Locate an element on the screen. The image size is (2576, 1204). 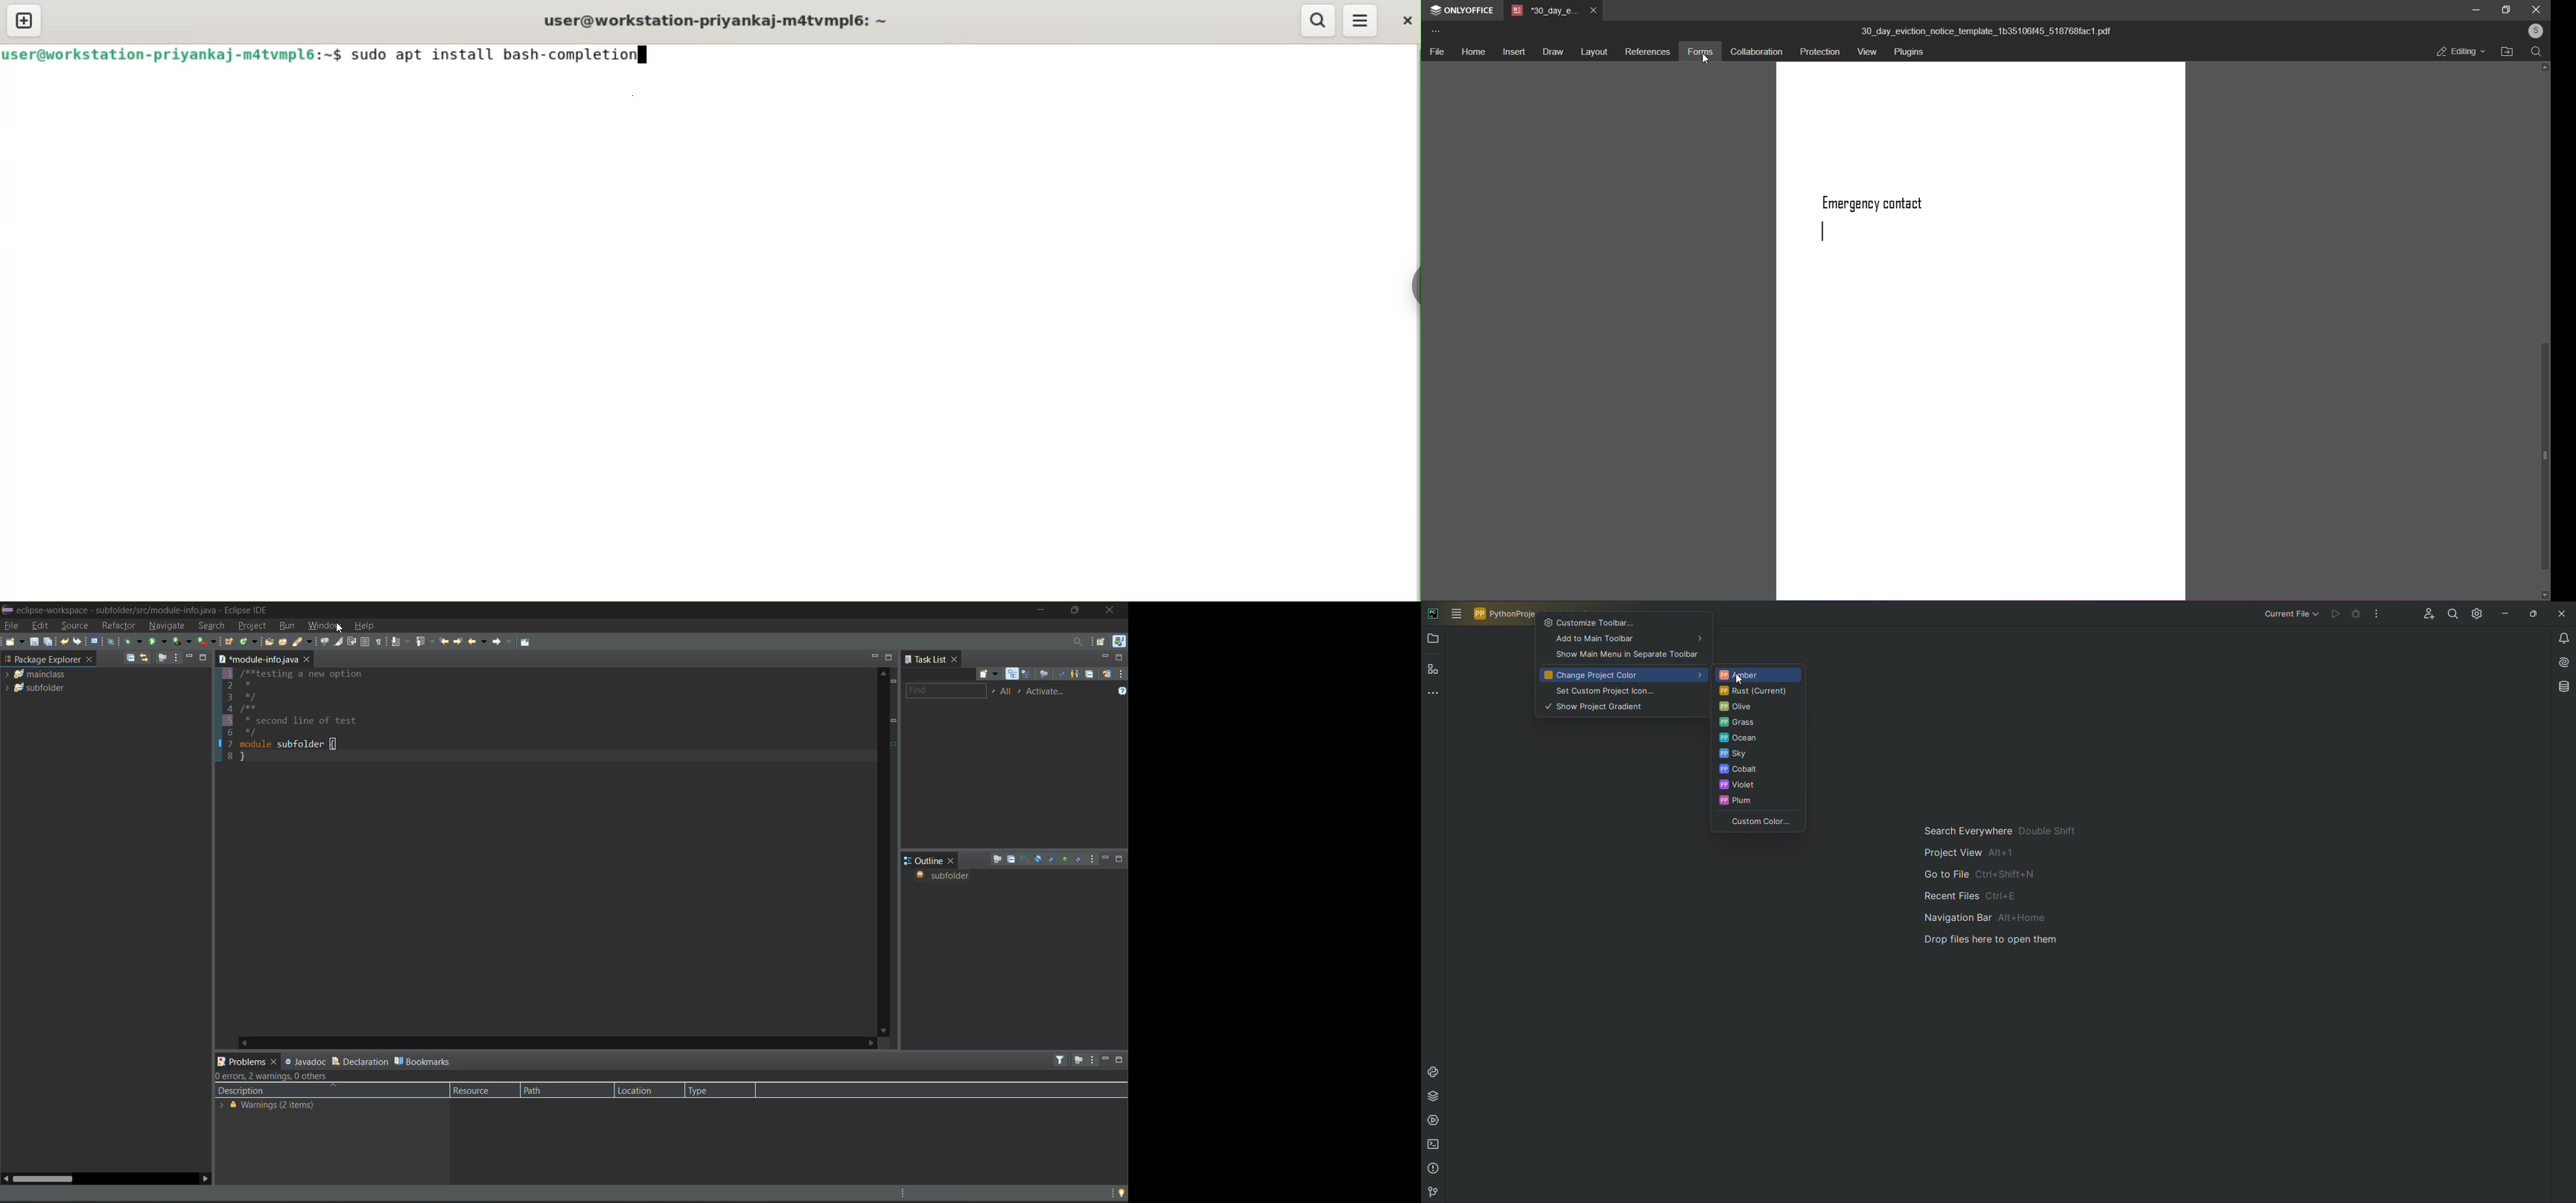
run is located at coordinates (158, 641).